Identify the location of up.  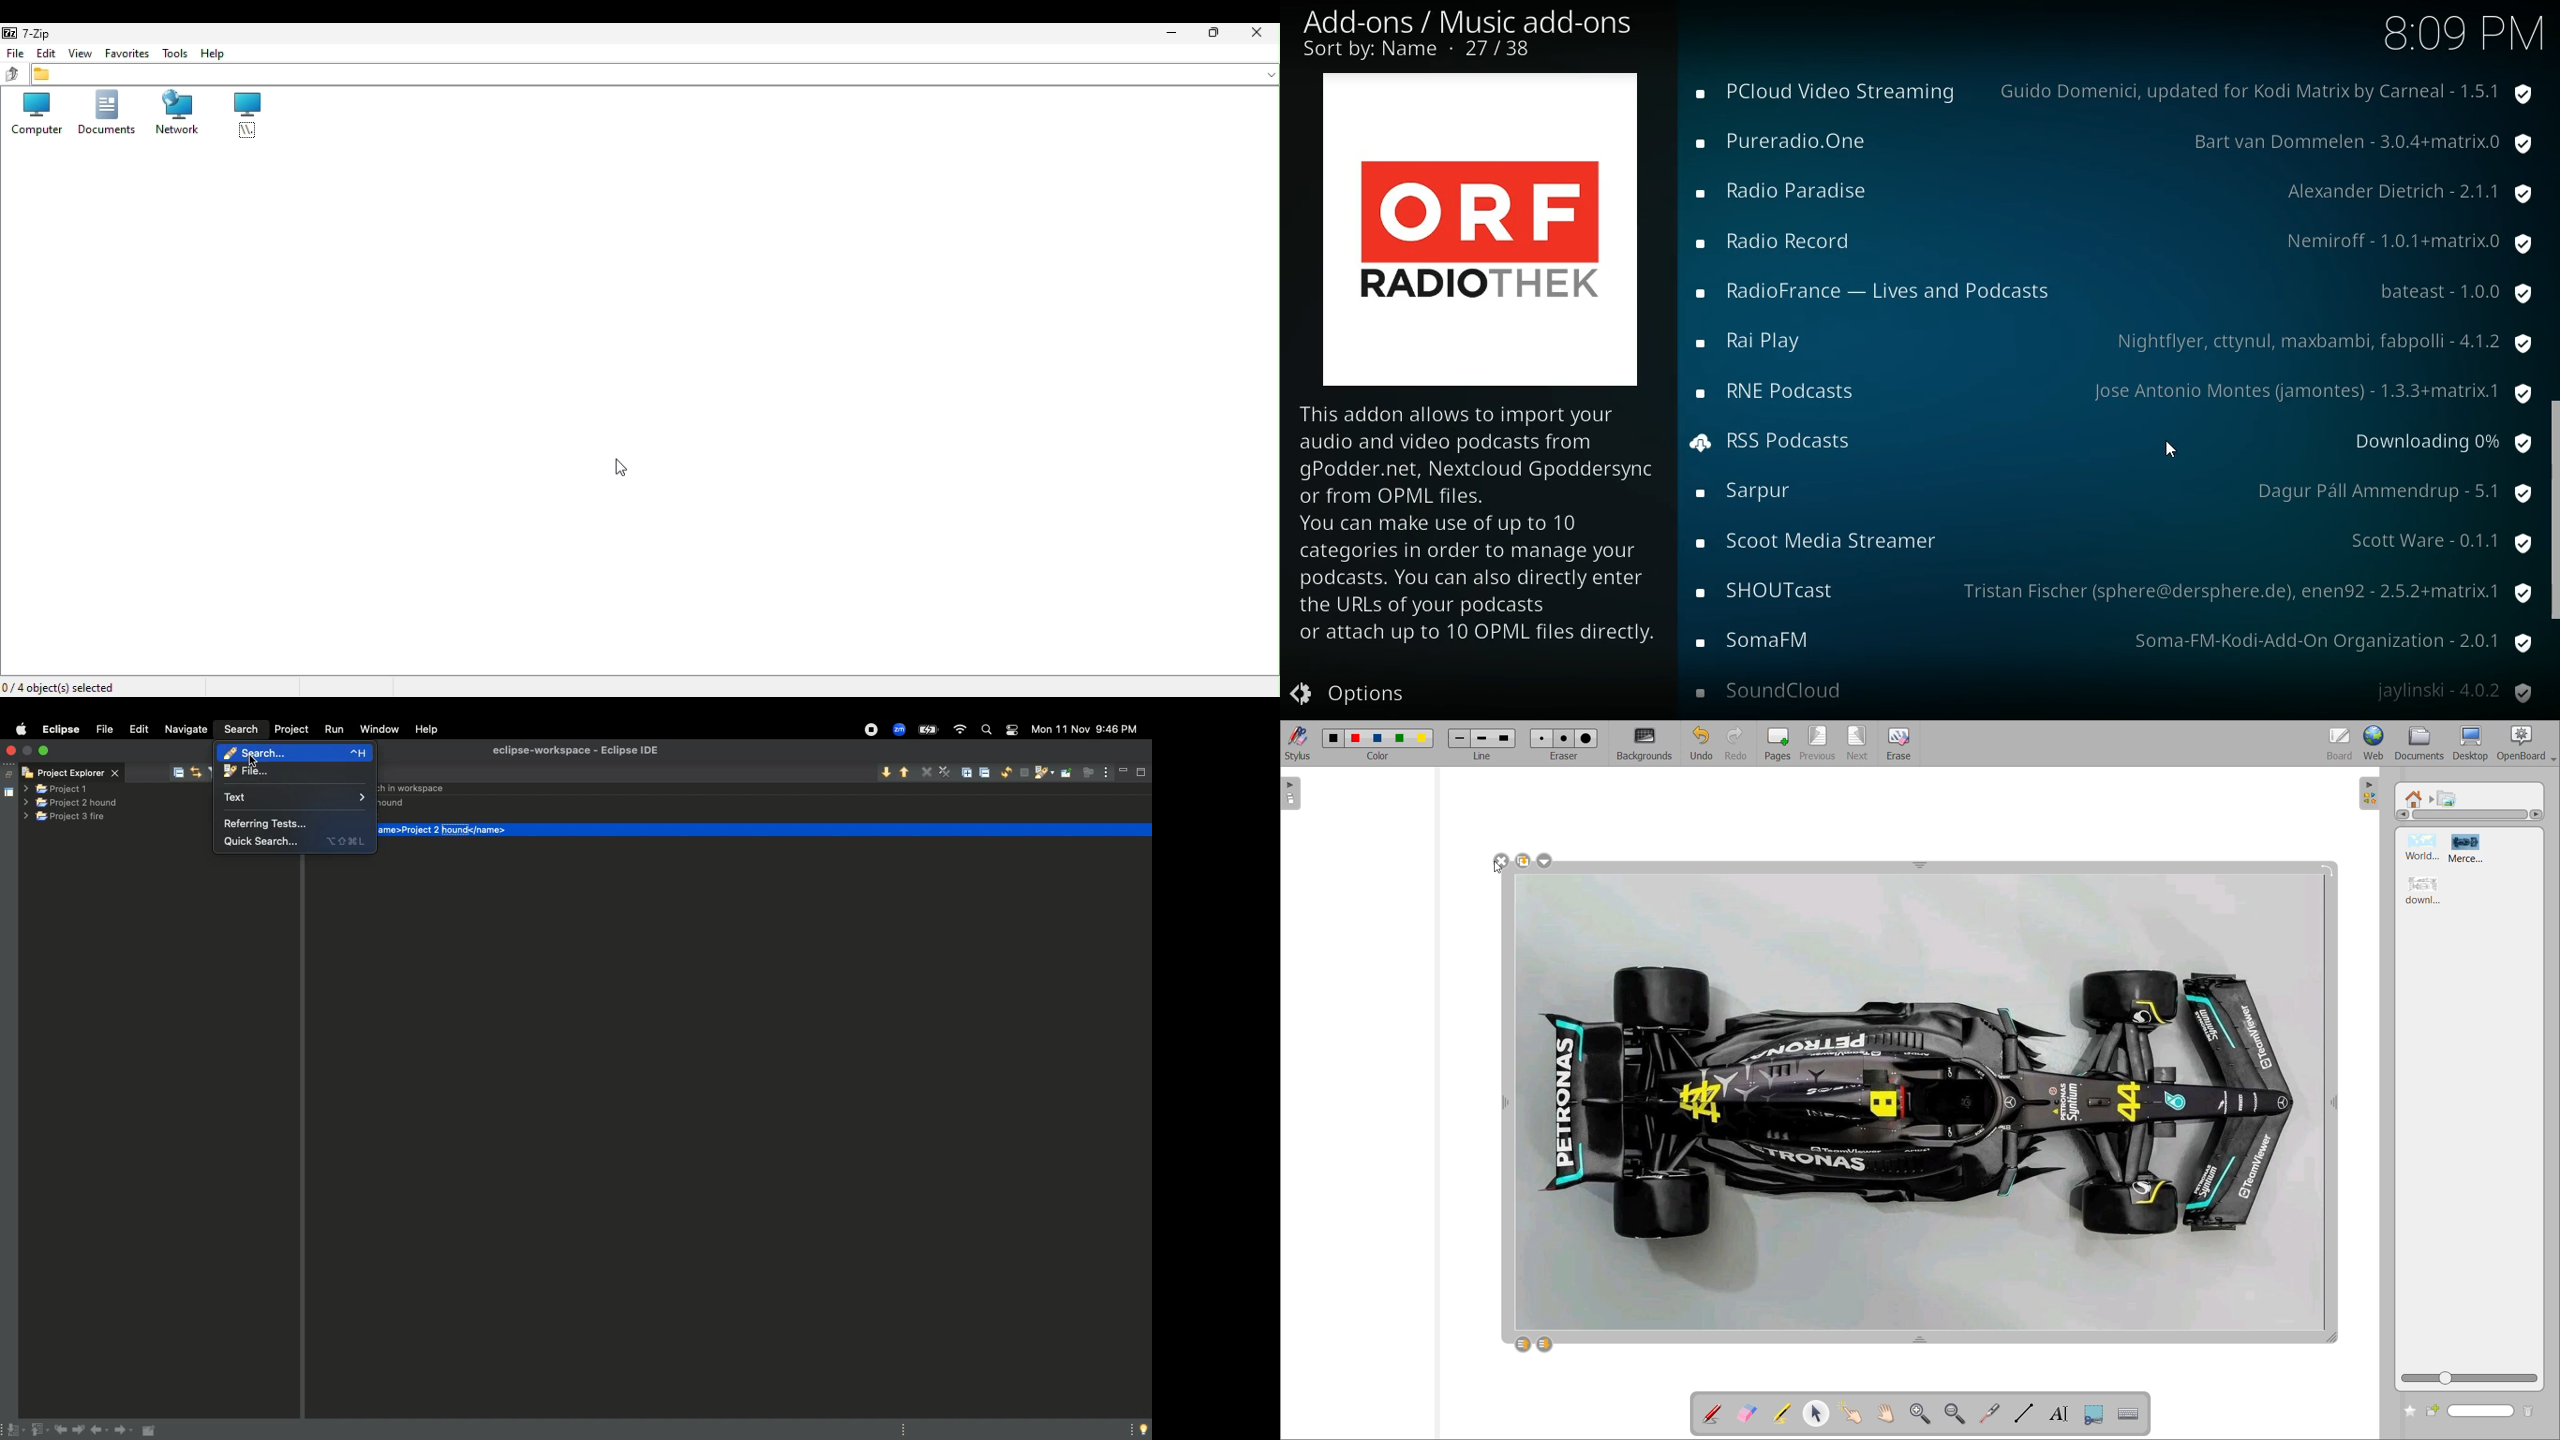
(12, 75).